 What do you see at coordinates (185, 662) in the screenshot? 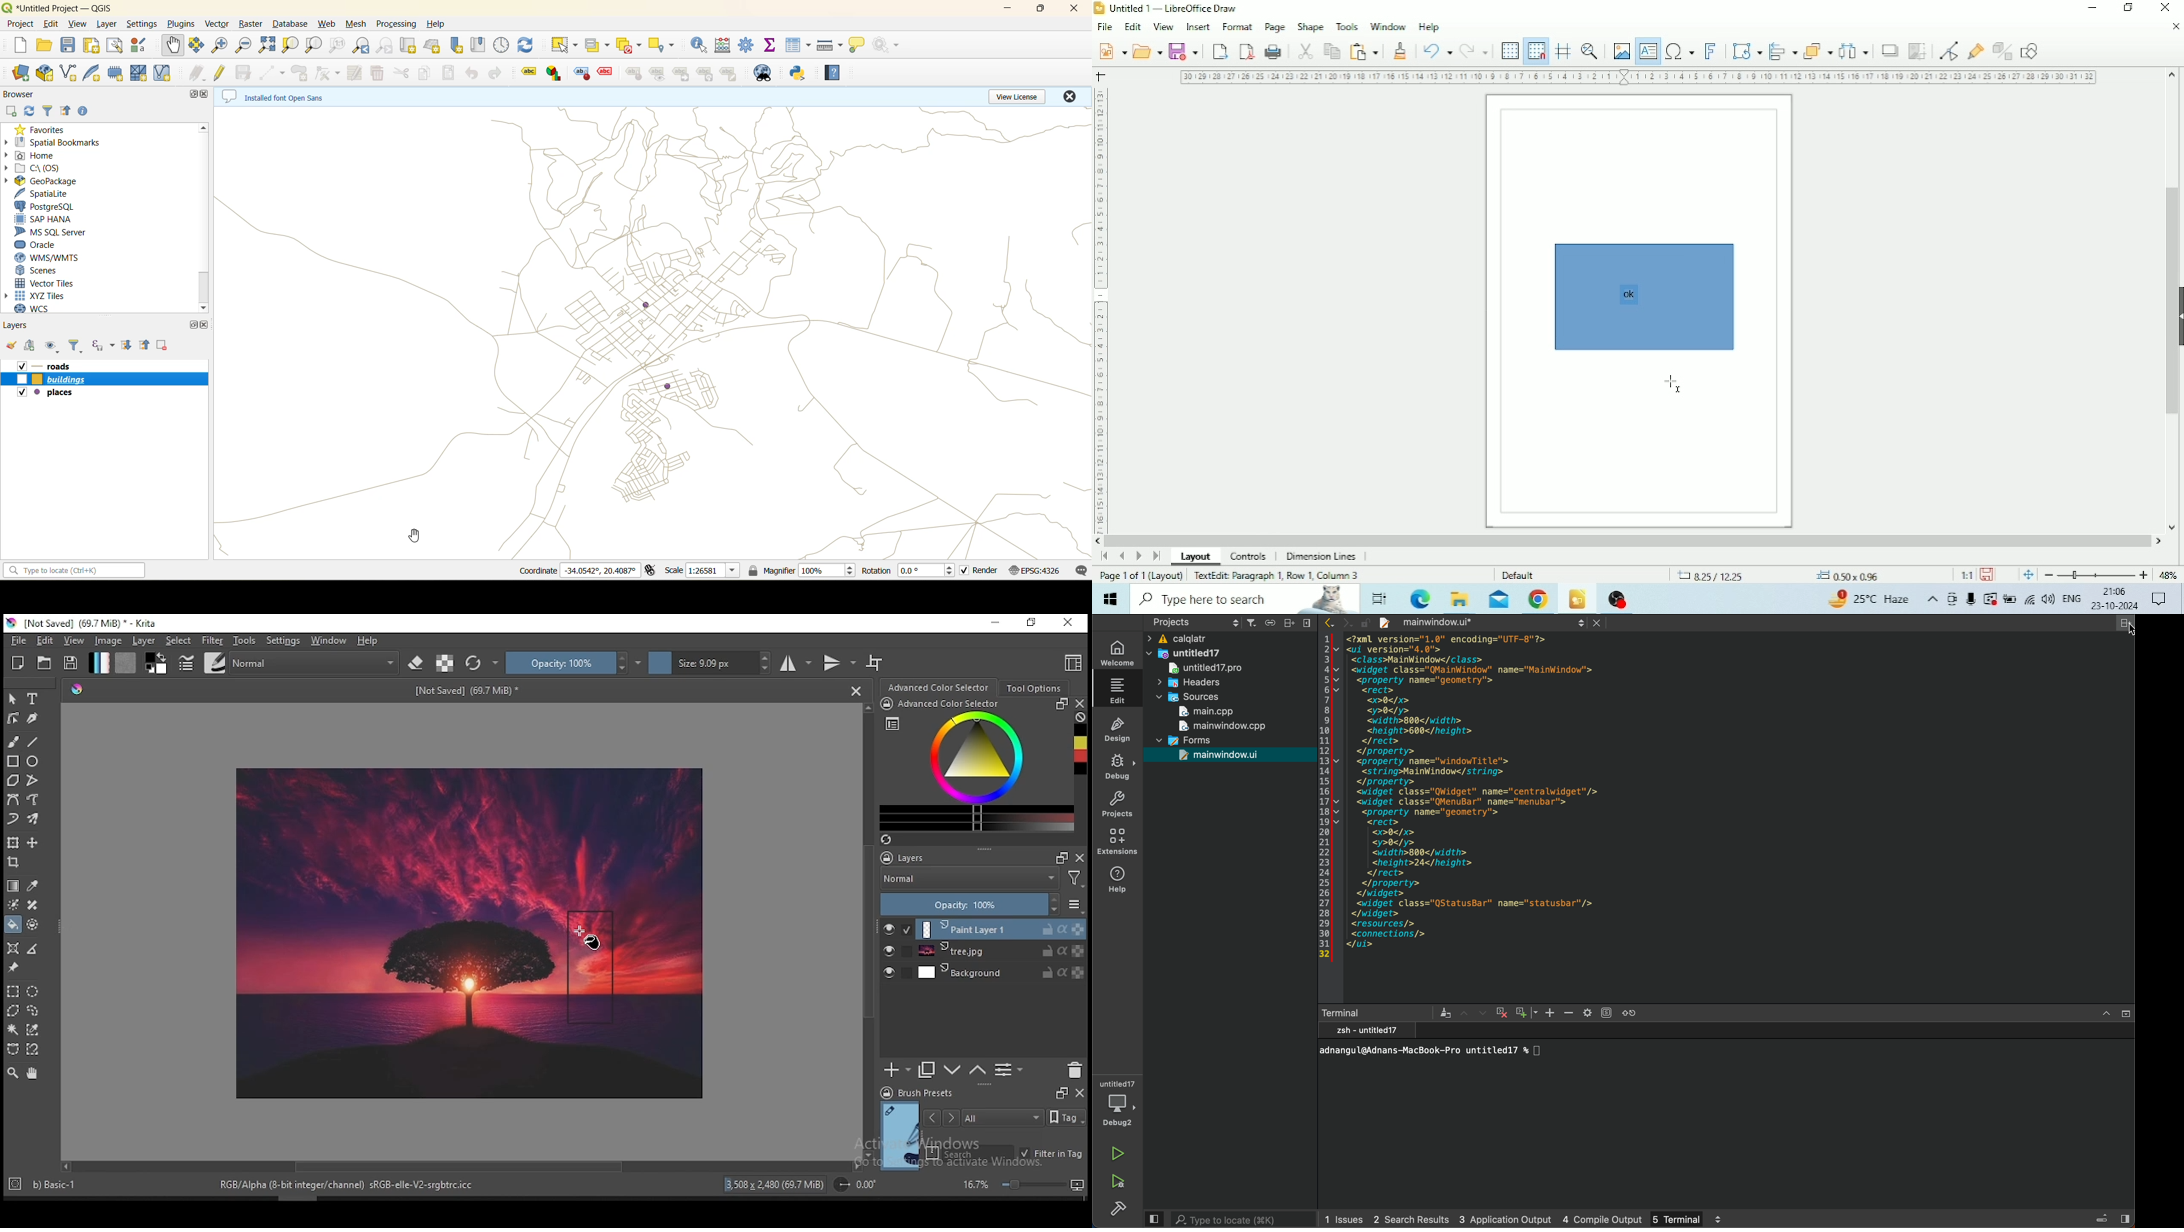
I see `brush settings` at bounding box center [185, 662].